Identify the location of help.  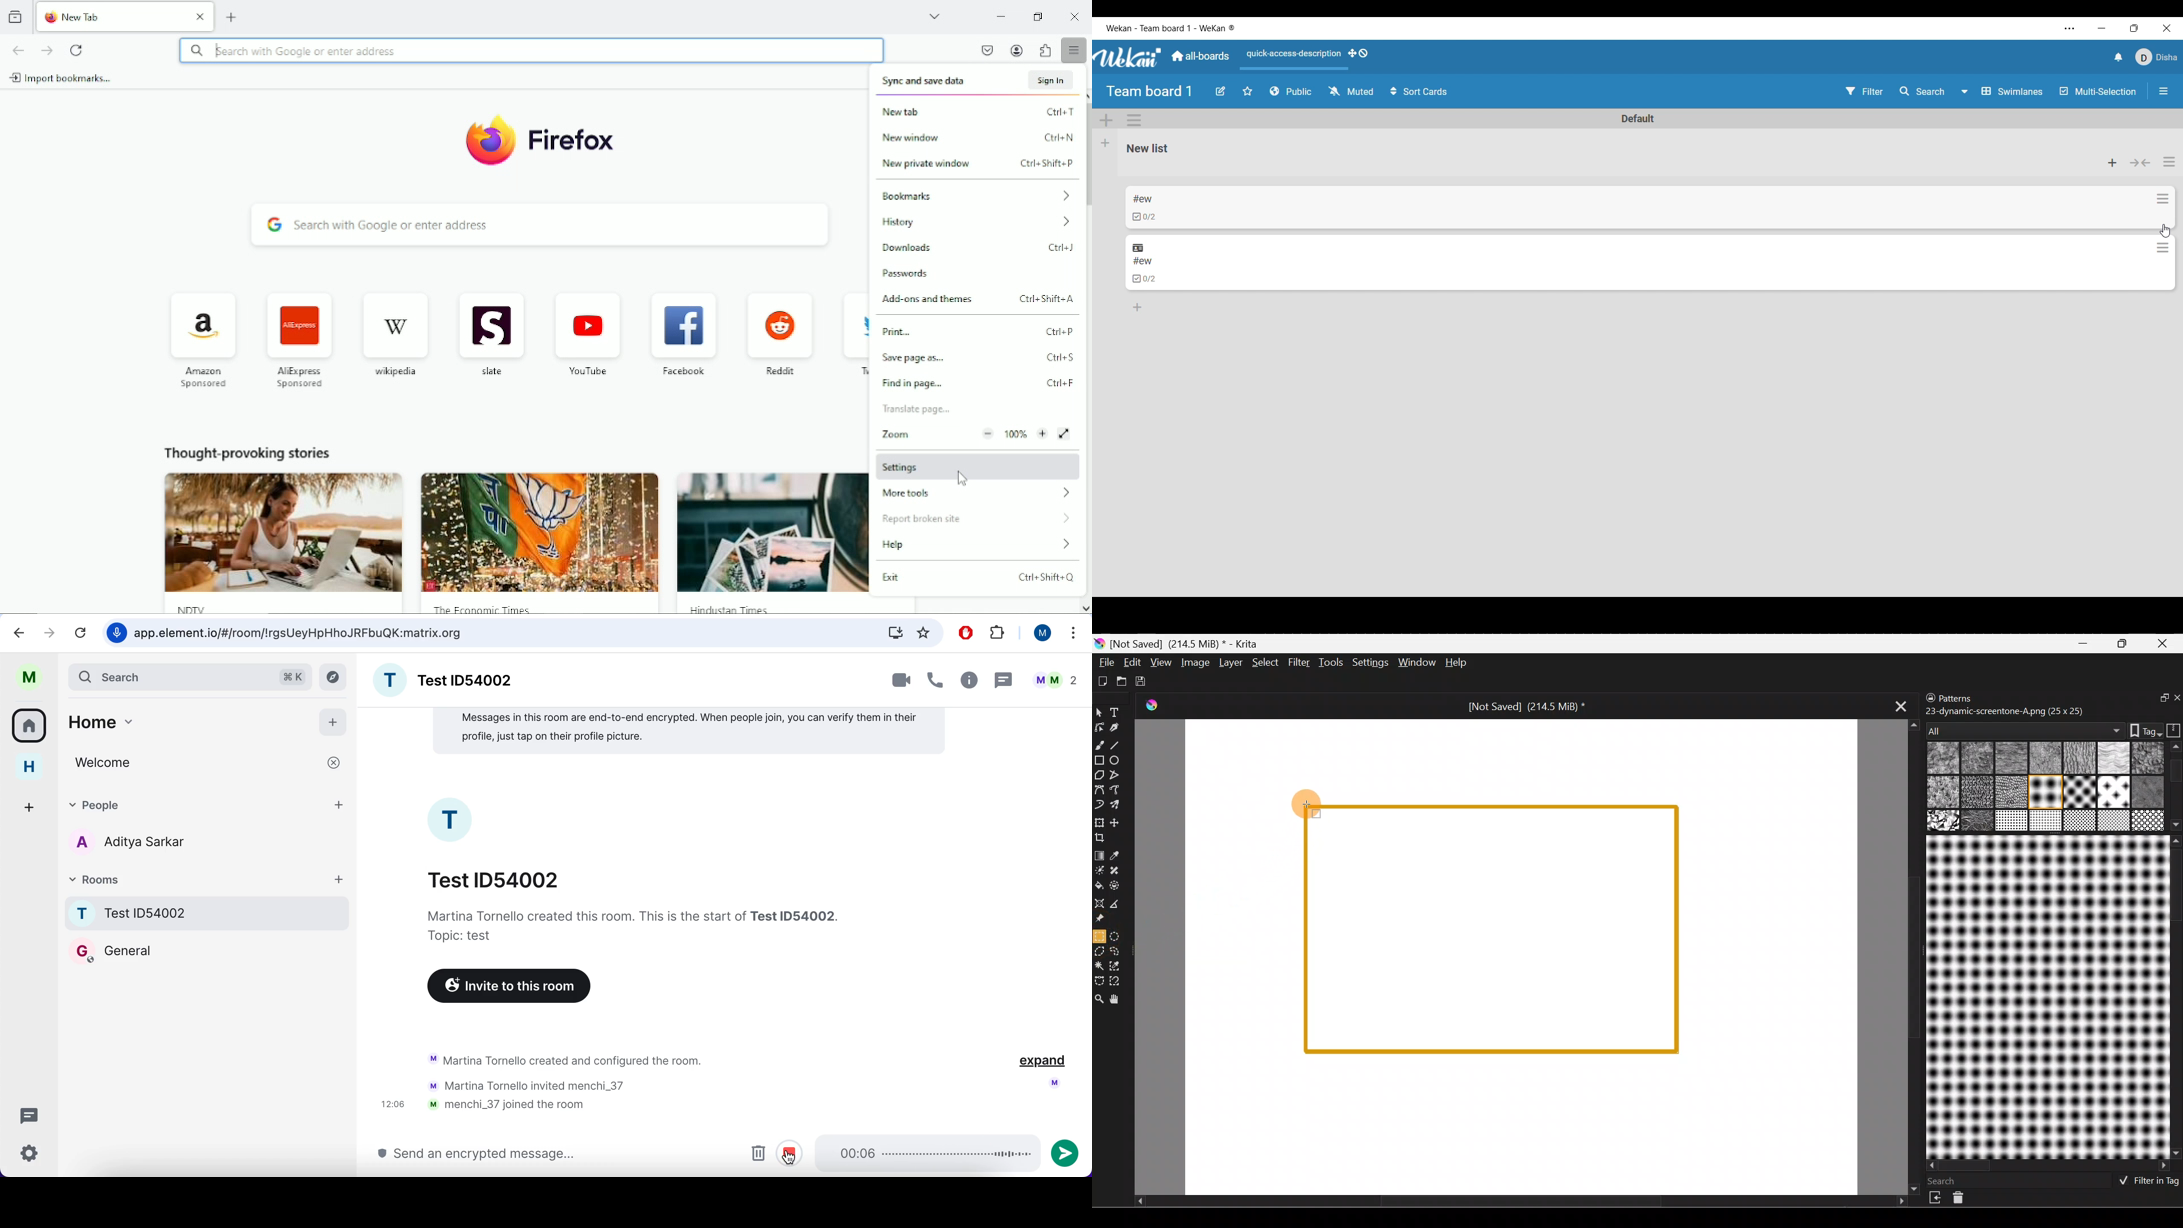
(976, 546).